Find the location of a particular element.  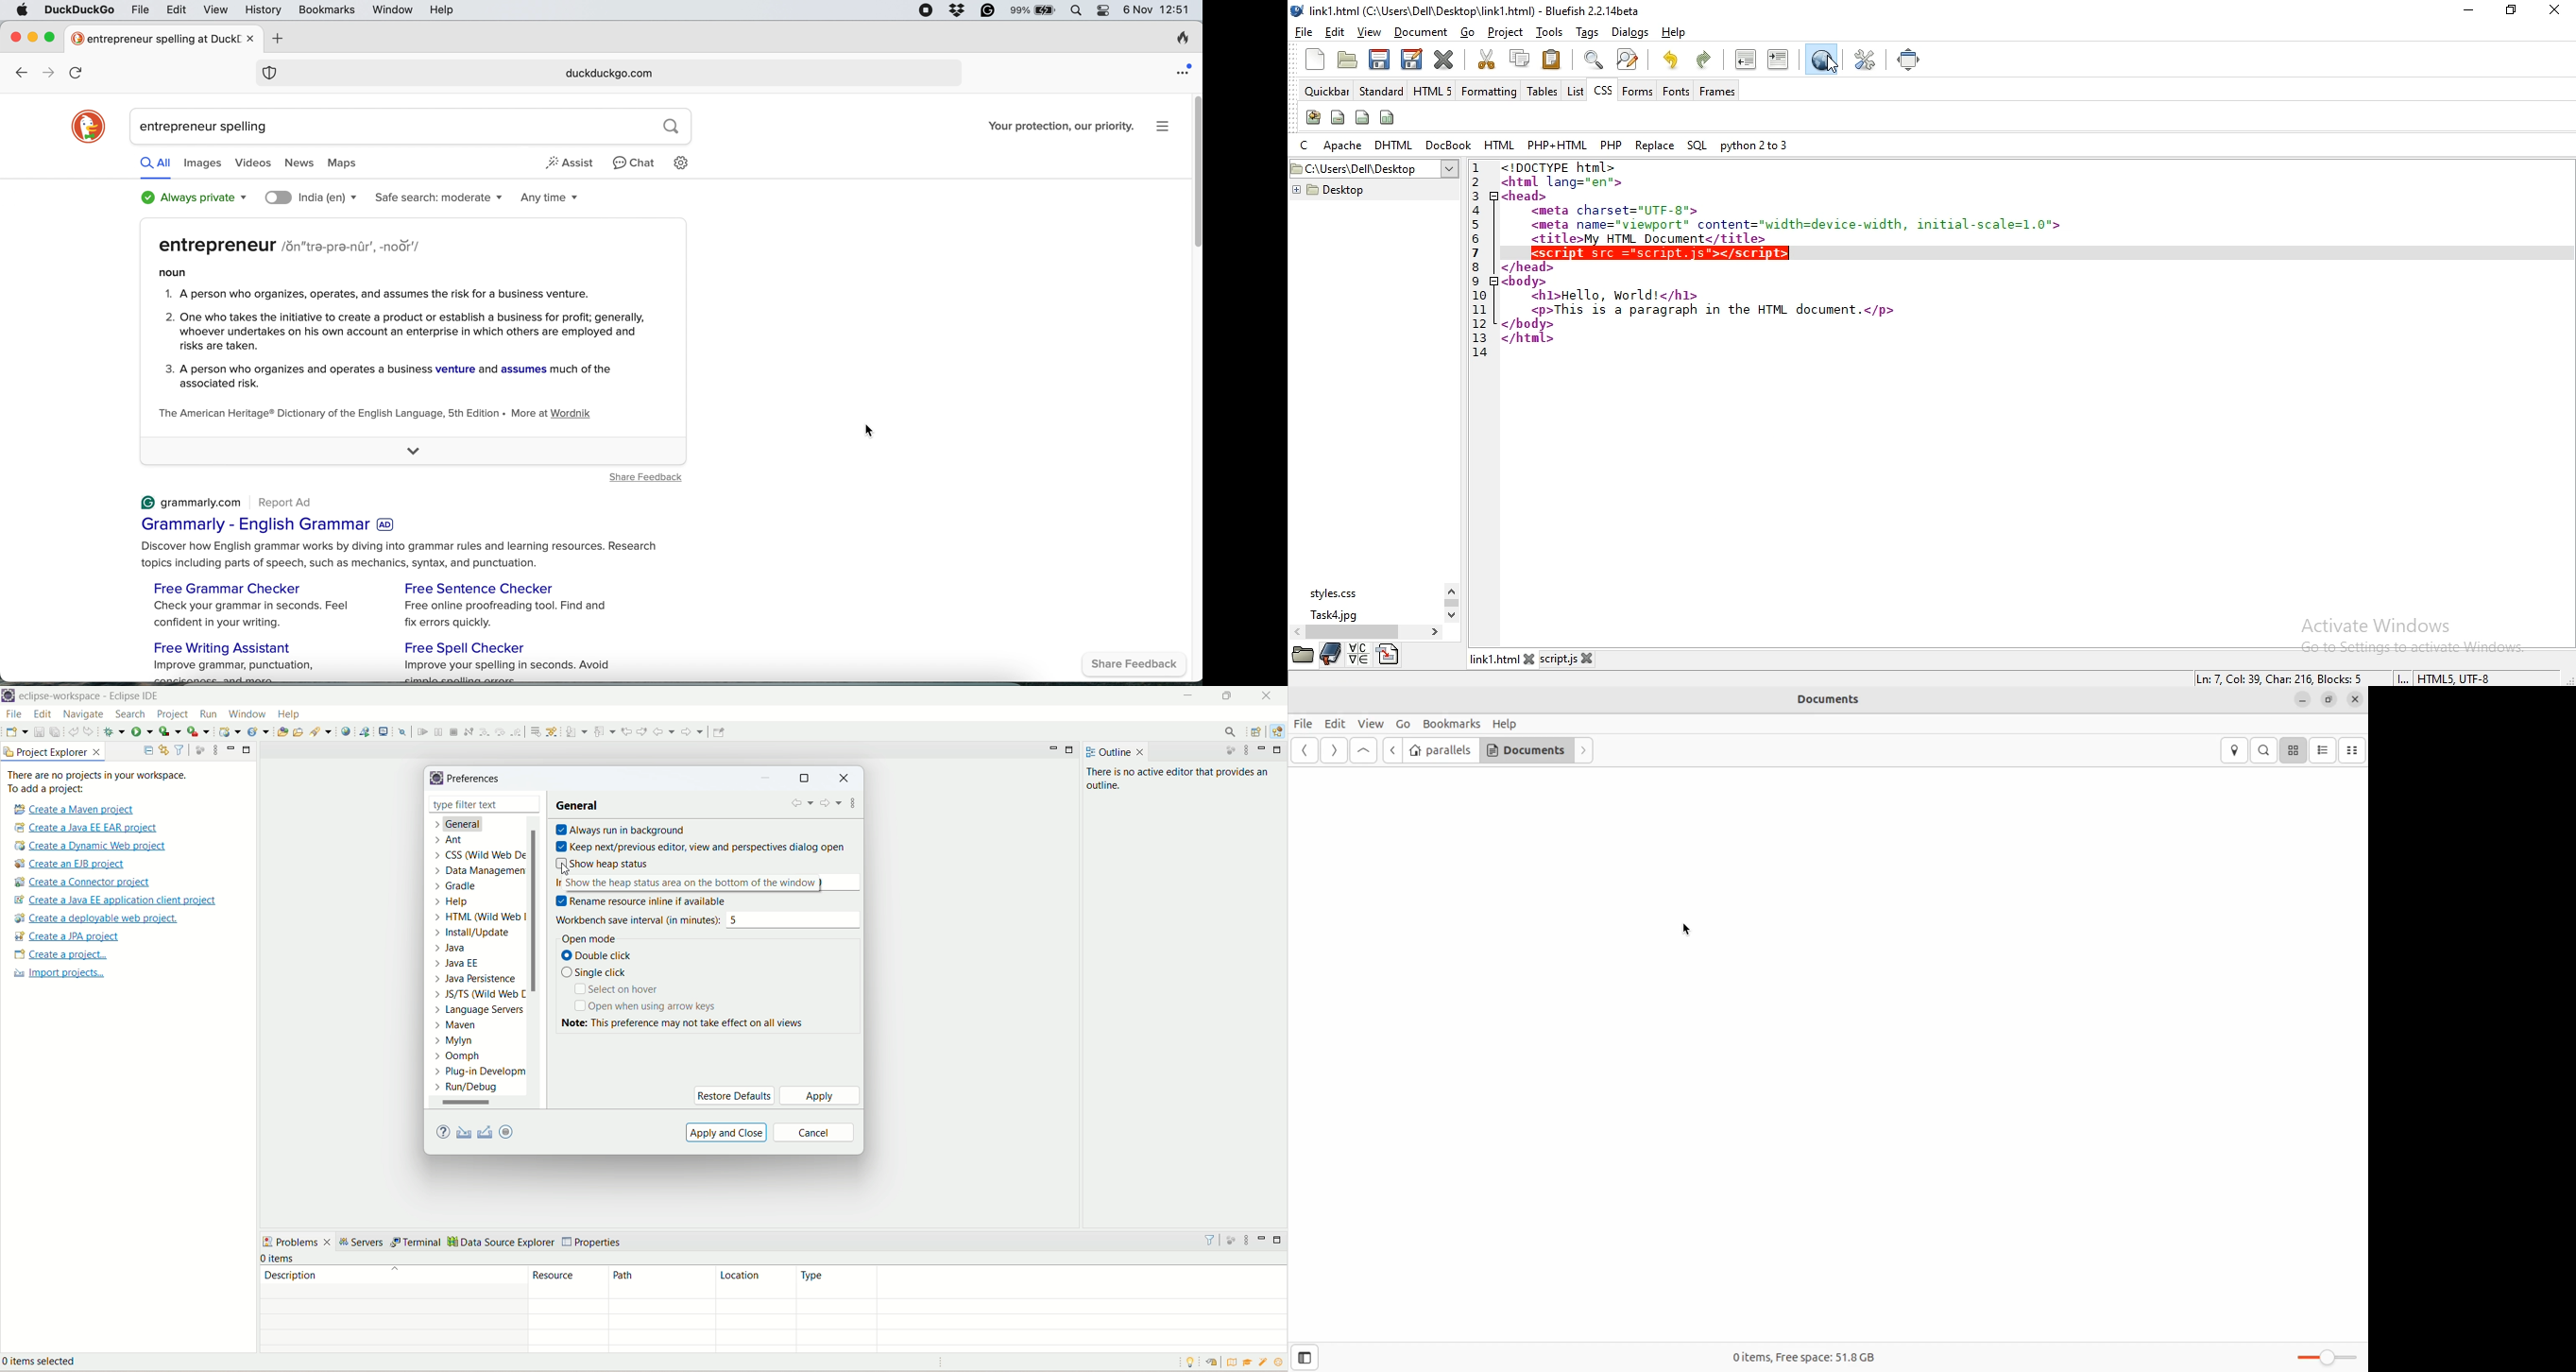

replace is located at coordinates (1655, 145).